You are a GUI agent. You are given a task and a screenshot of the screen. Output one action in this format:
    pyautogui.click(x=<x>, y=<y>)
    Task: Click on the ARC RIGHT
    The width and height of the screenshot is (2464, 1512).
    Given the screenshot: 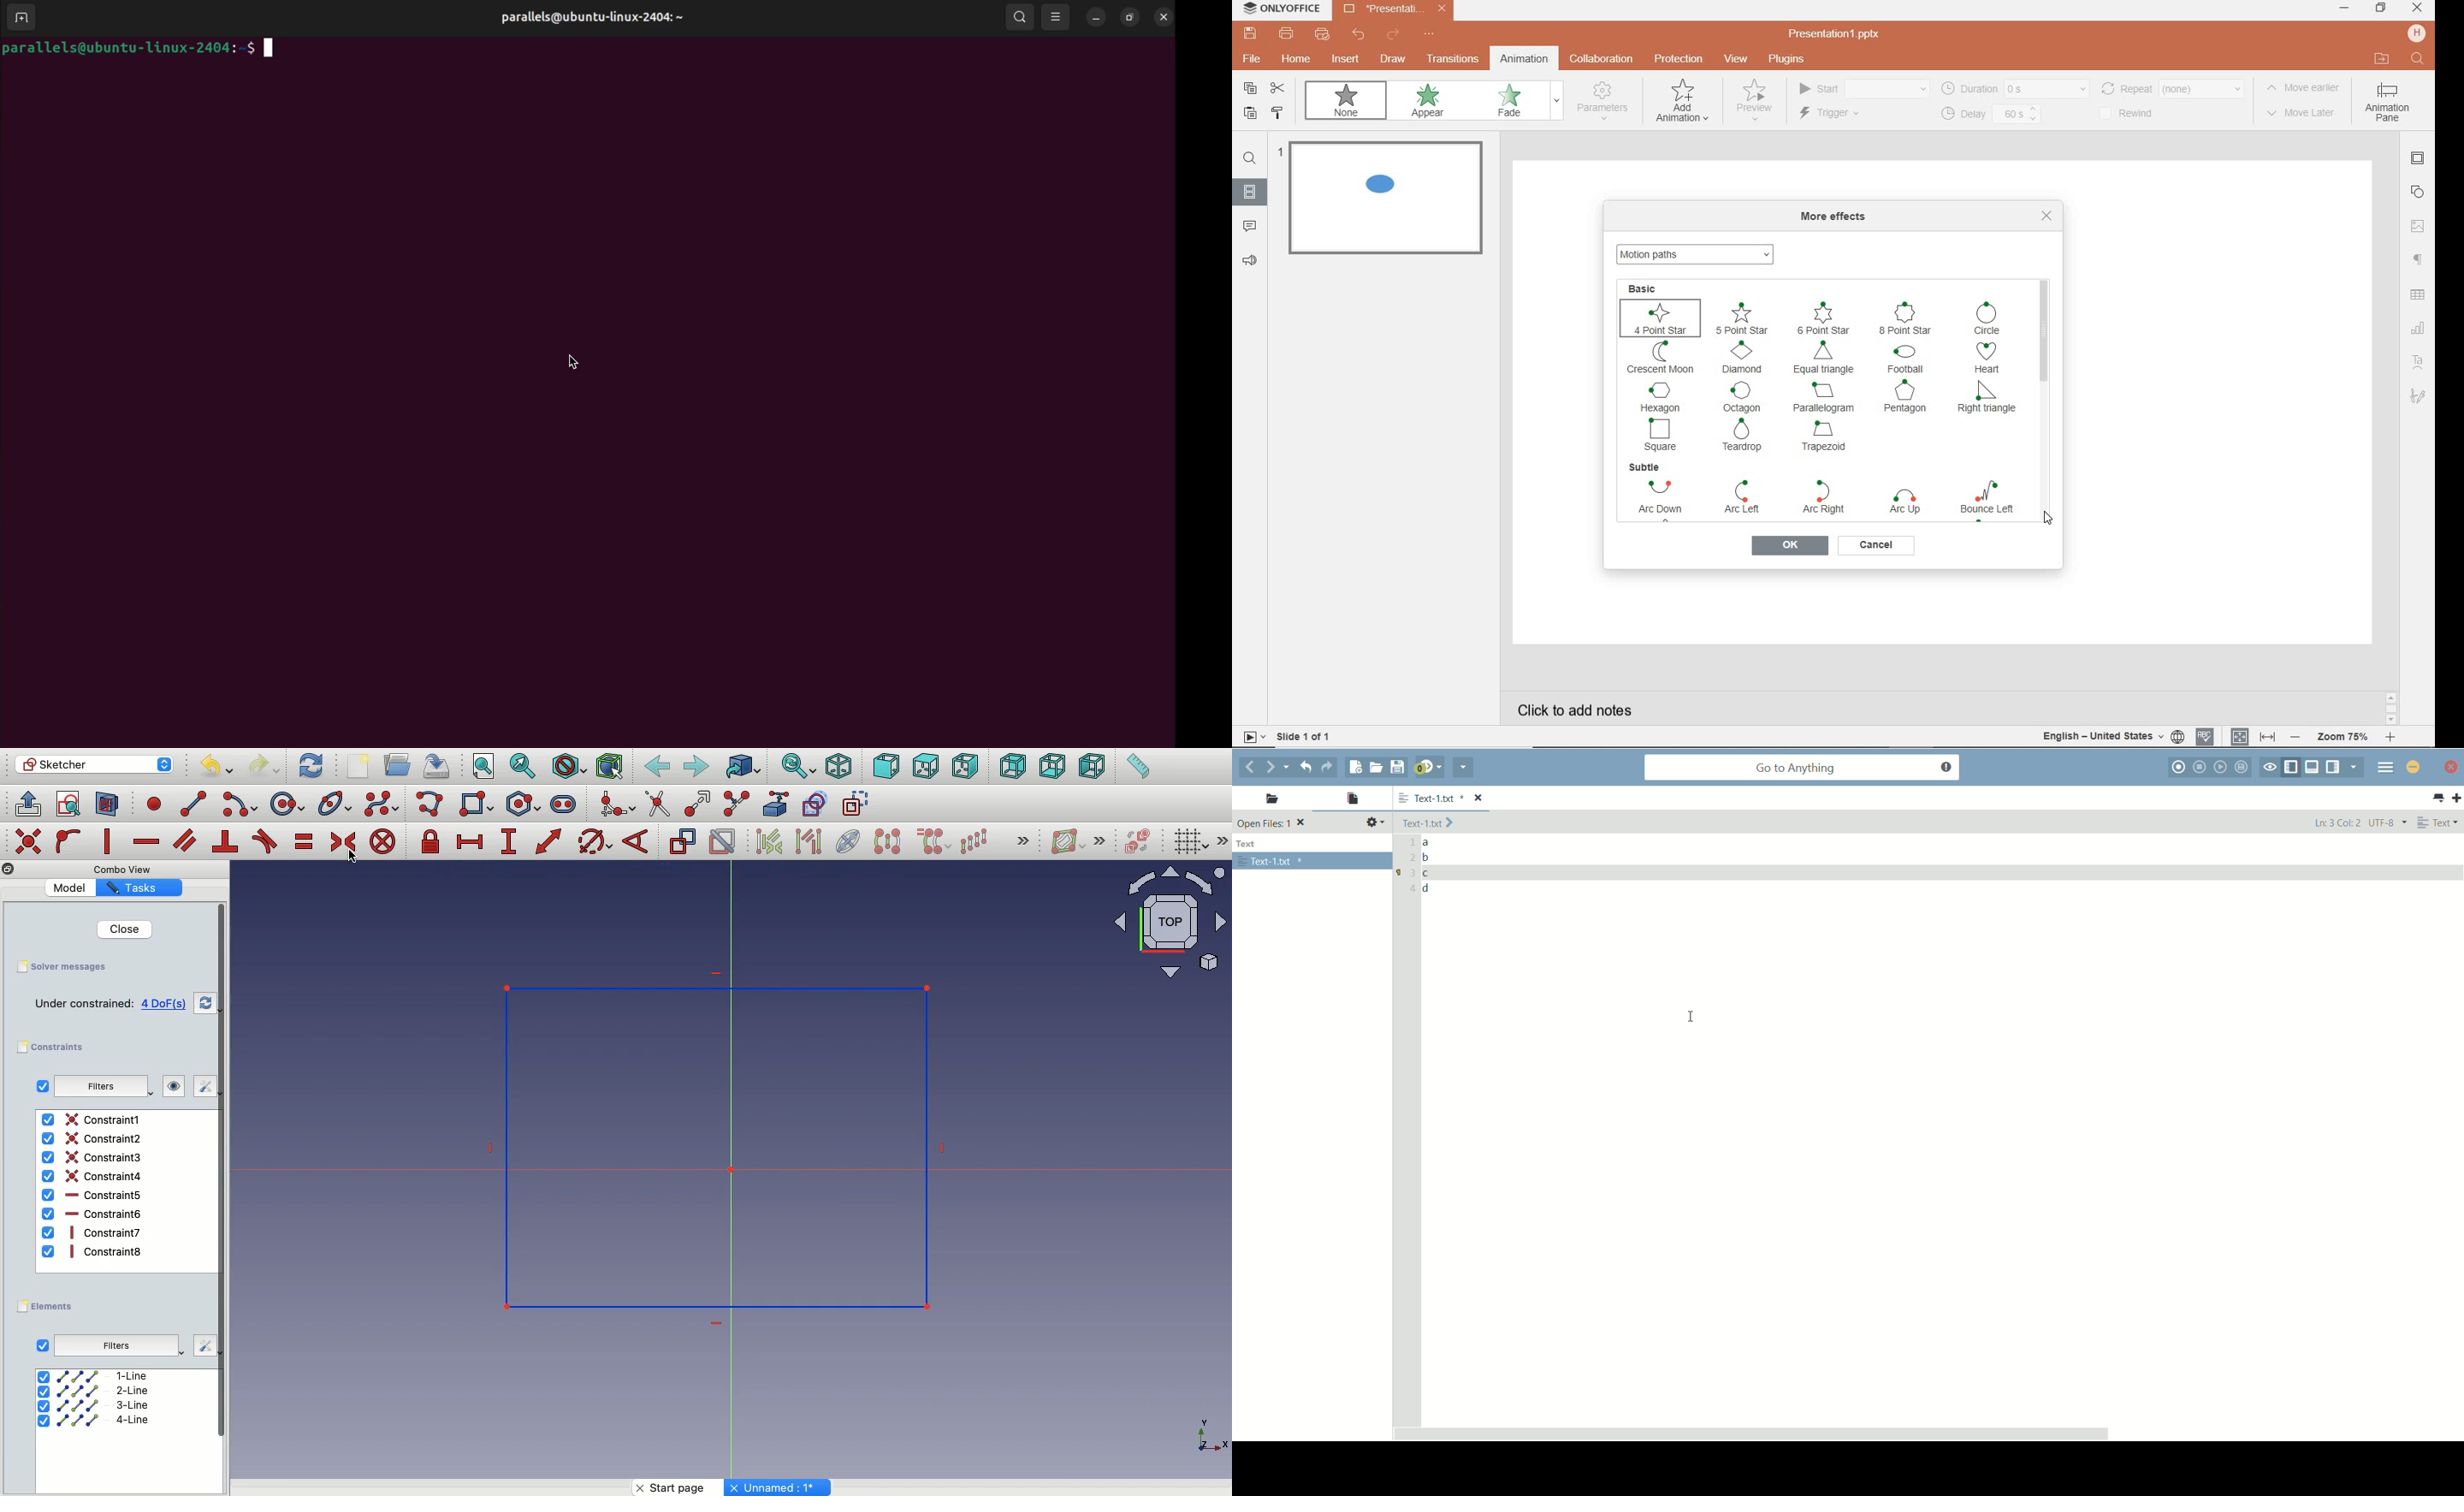 What is the action you would take?
    pyautogui.click(x=1820, y=497)
    